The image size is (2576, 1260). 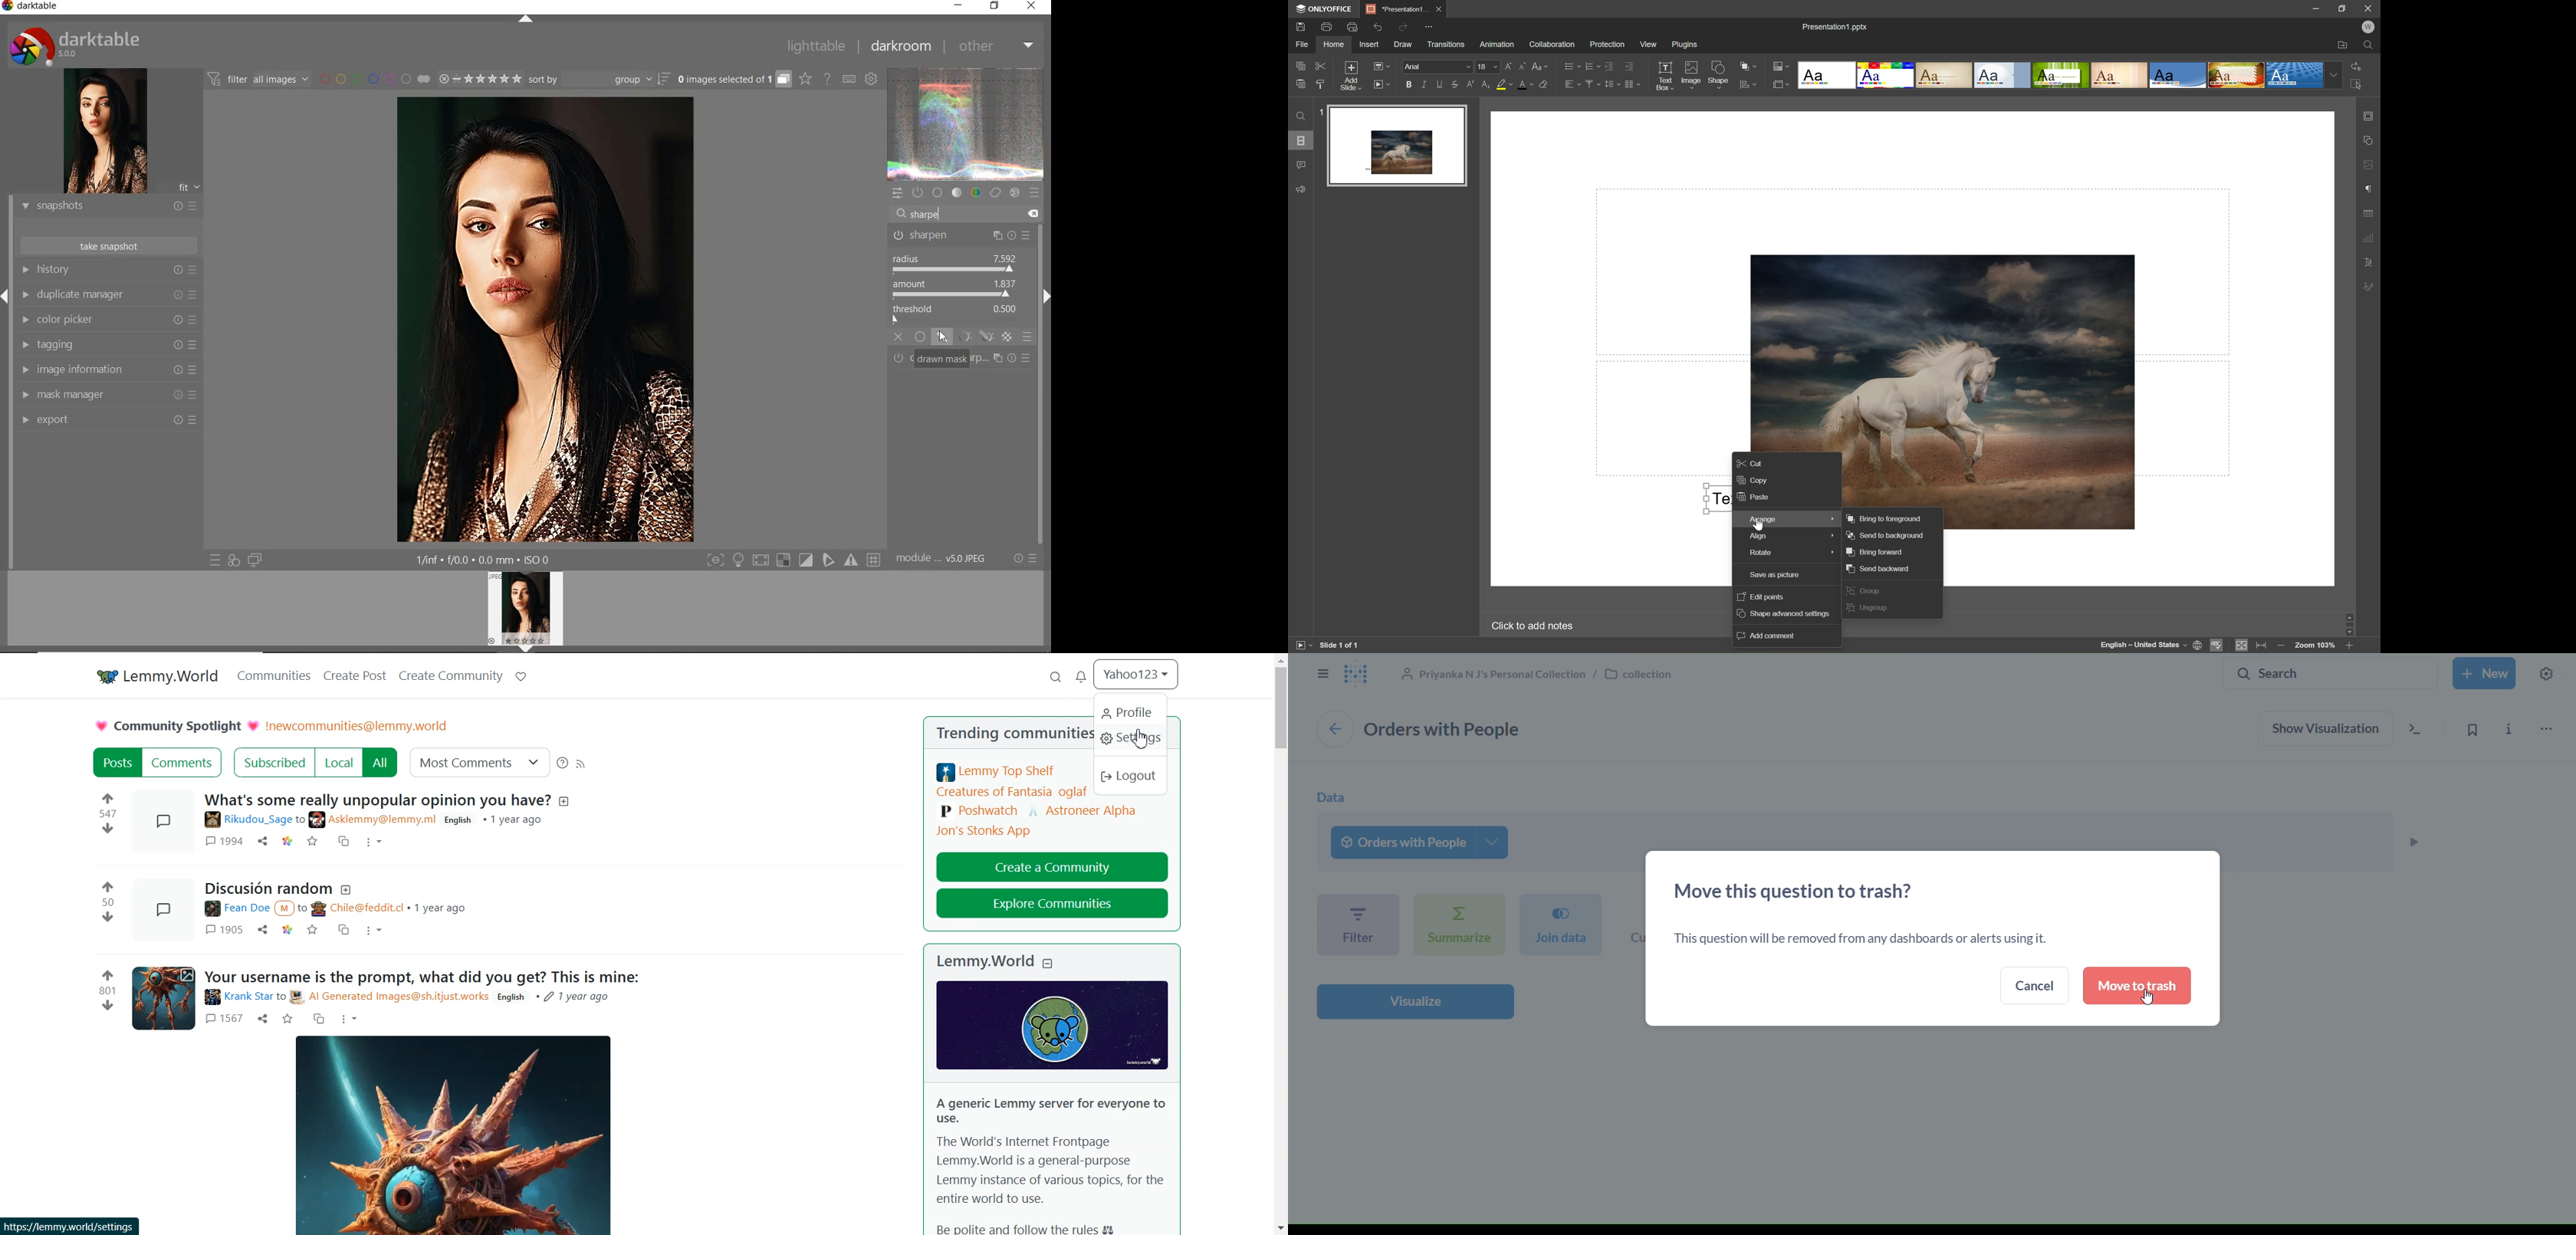 What do you see at coordinates (1354, 26) in the screenshot?
I see `Quick Print` at bounding box center [1354, 26].